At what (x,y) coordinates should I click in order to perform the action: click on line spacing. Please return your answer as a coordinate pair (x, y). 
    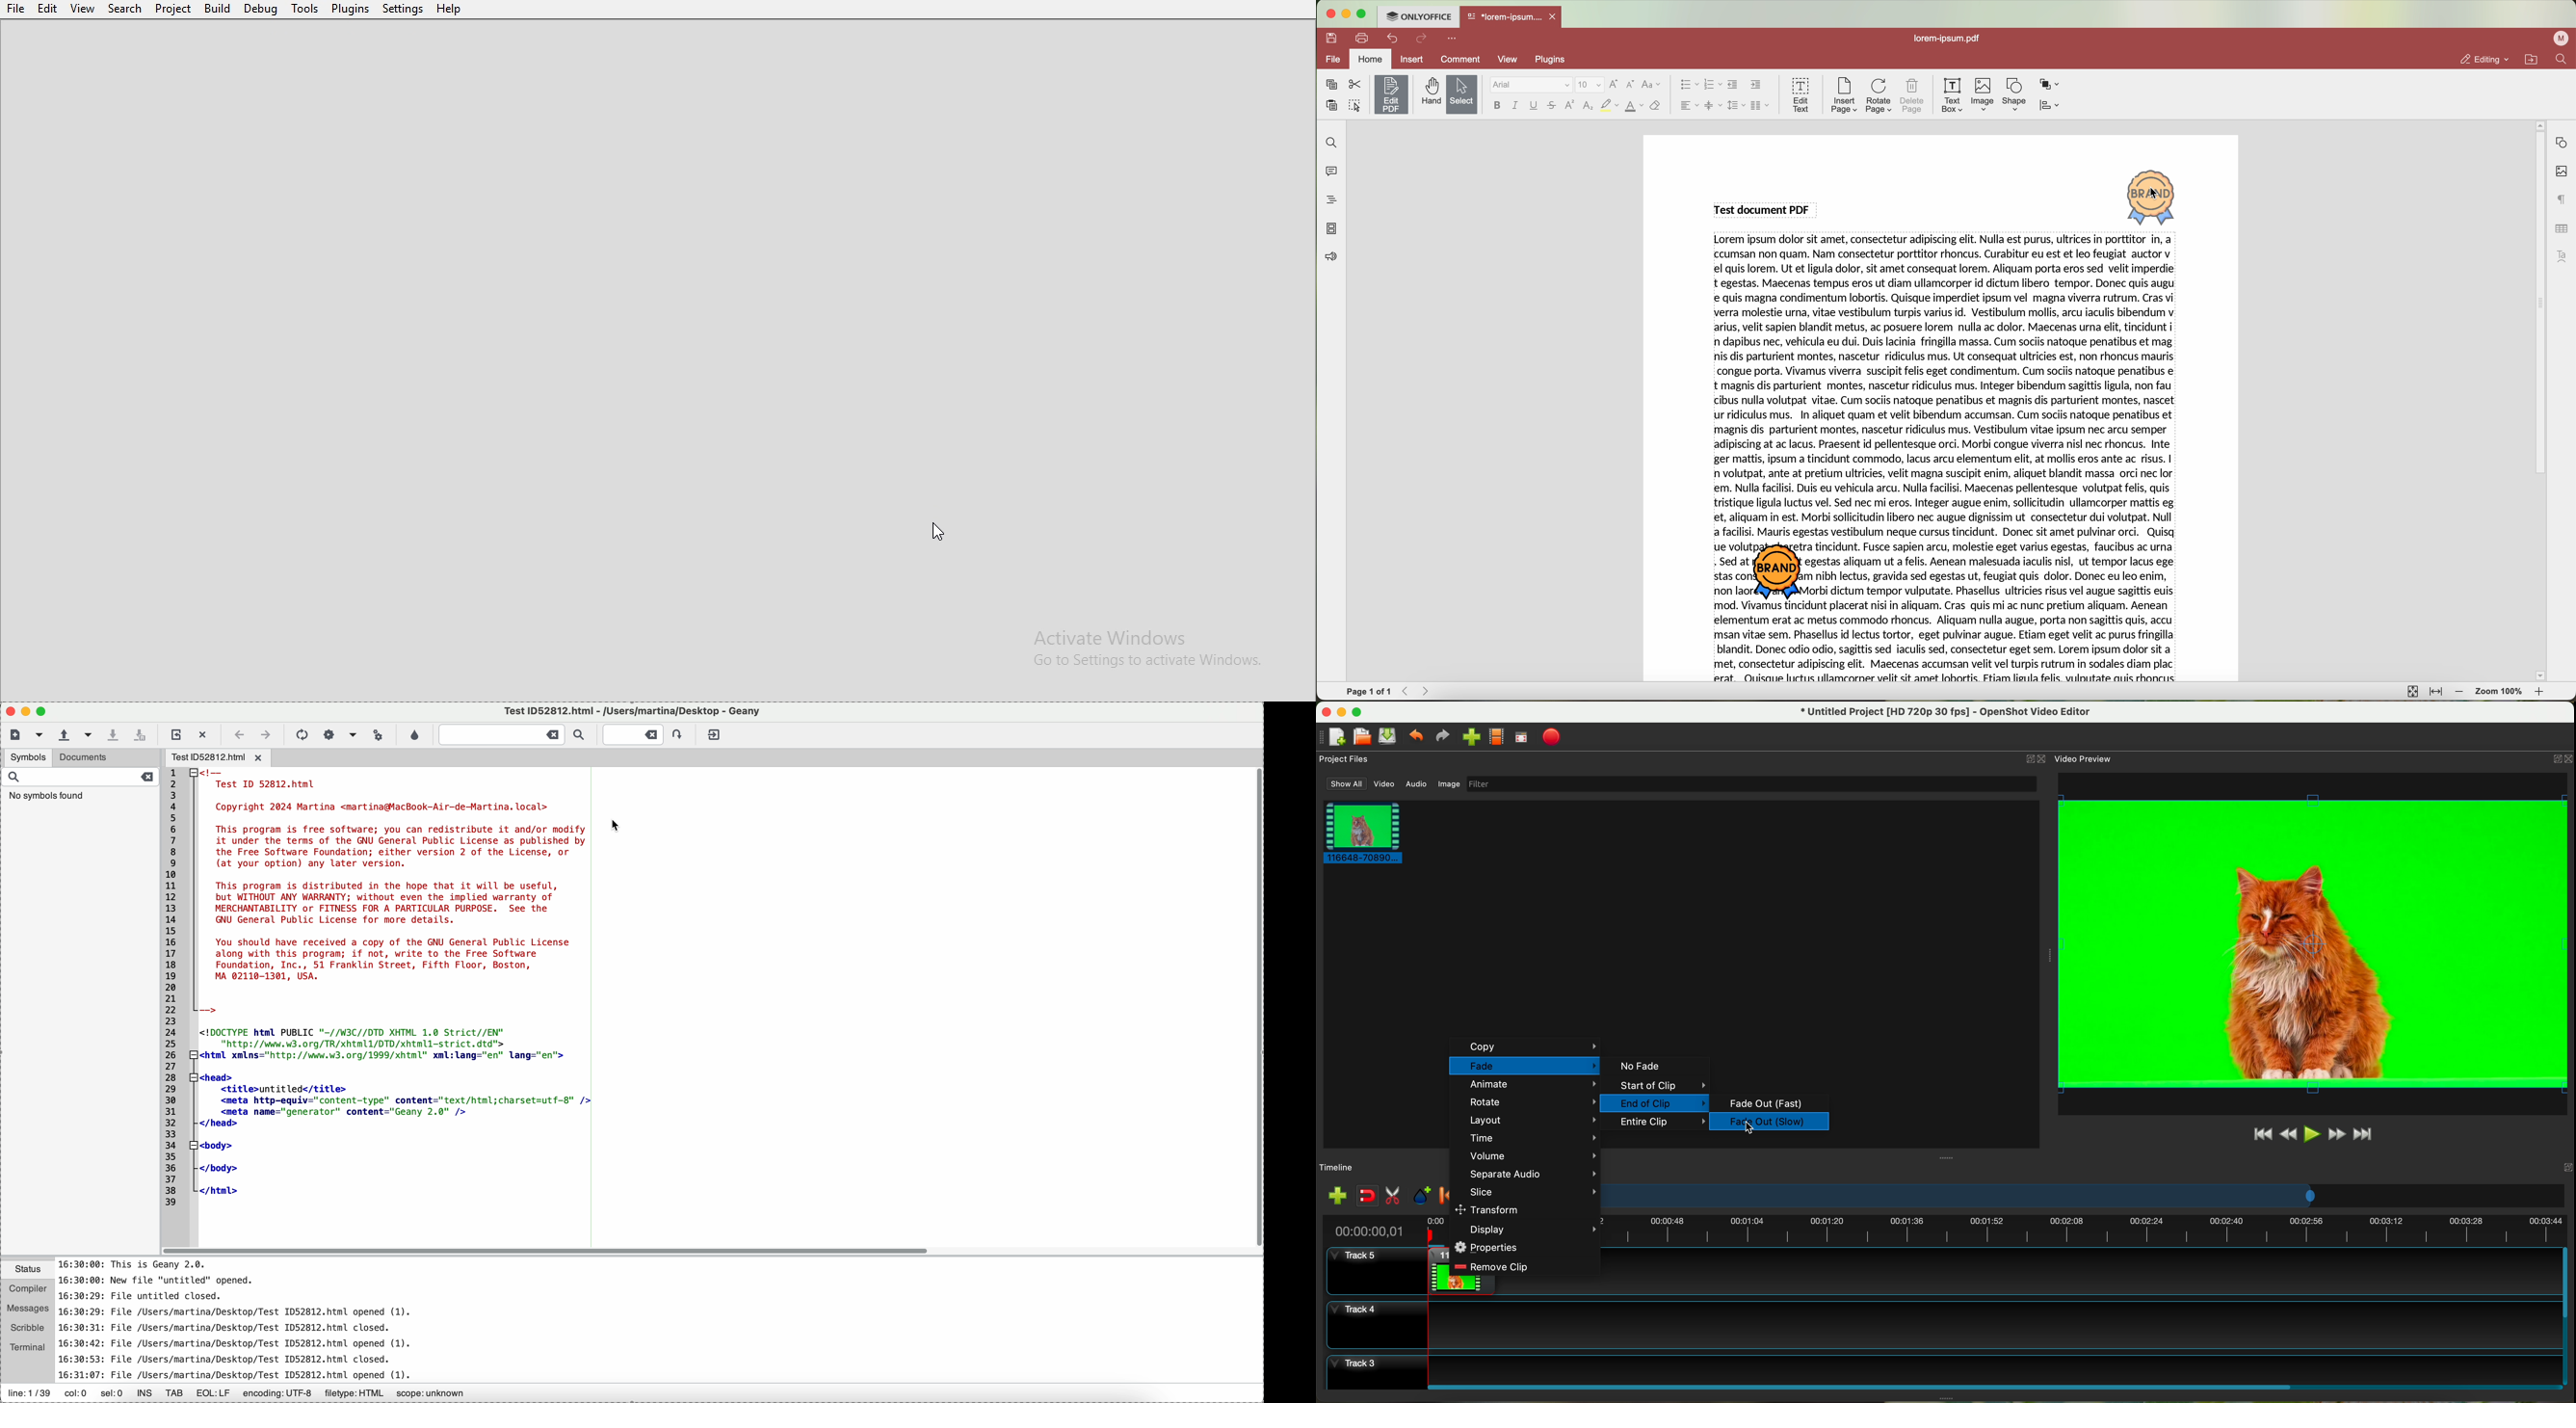
    Looking at the image, I should click on (1736, 105).